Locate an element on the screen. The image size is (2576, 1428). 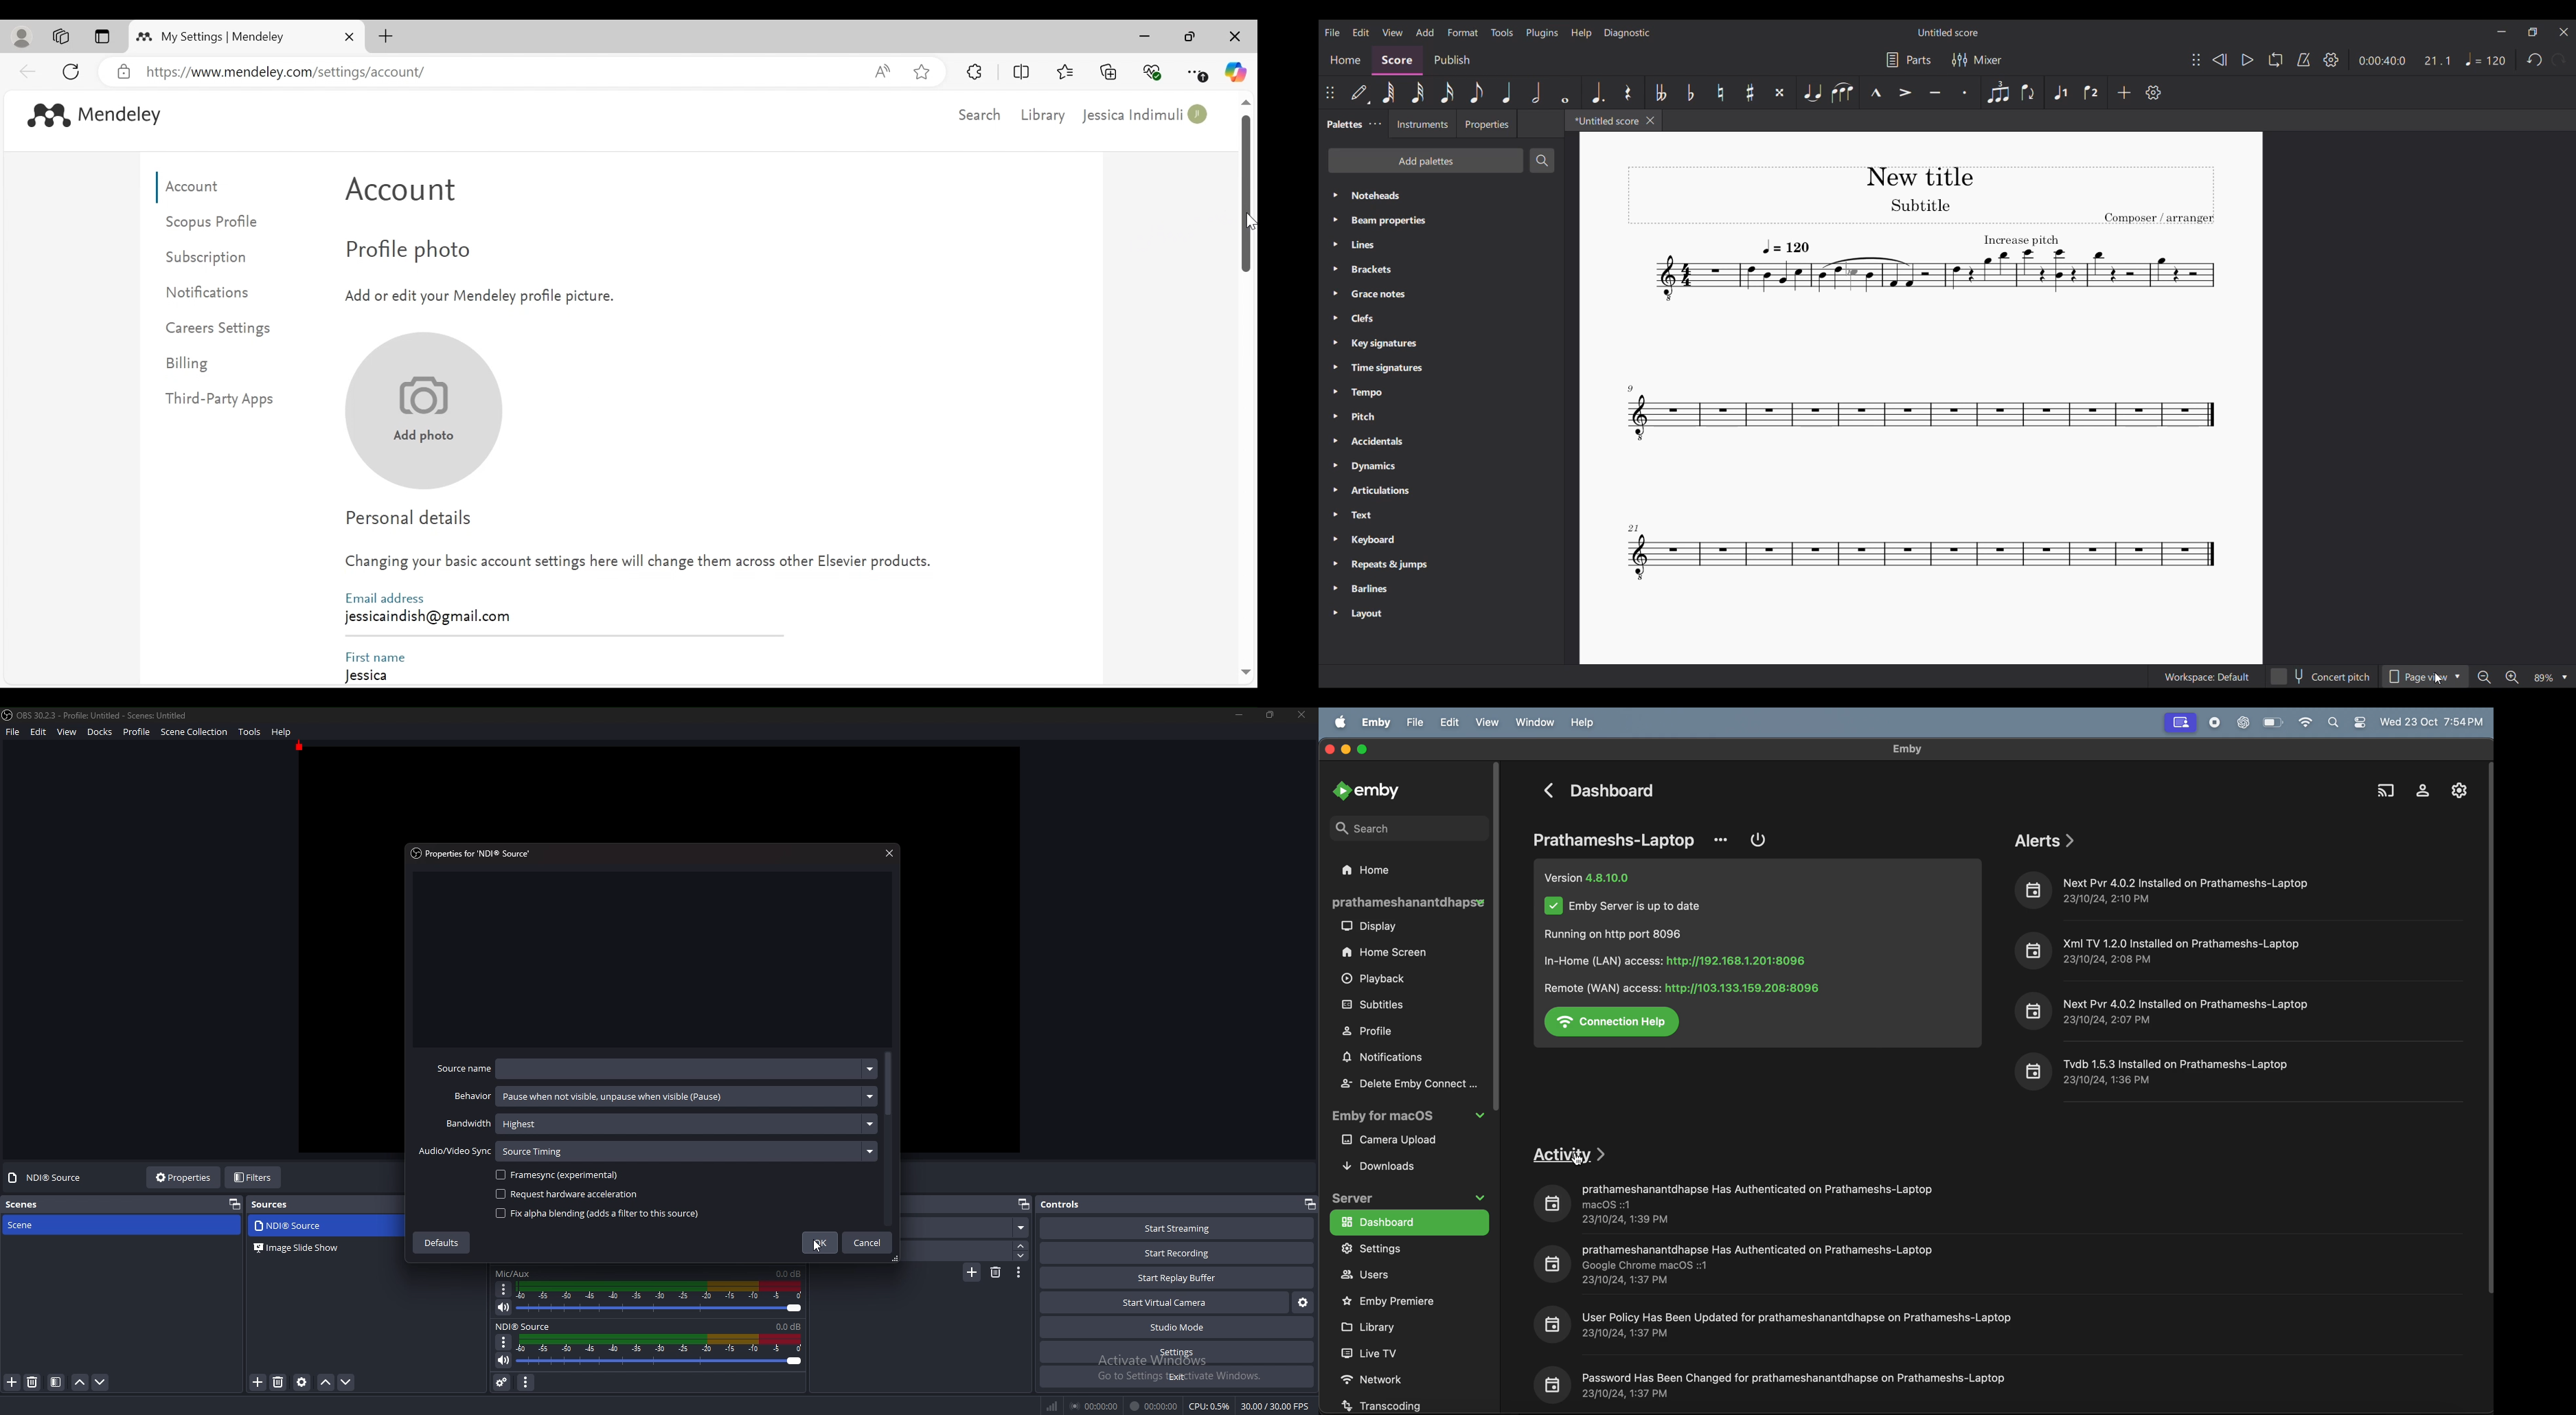
Half note is located at coordinates (1536, 92).